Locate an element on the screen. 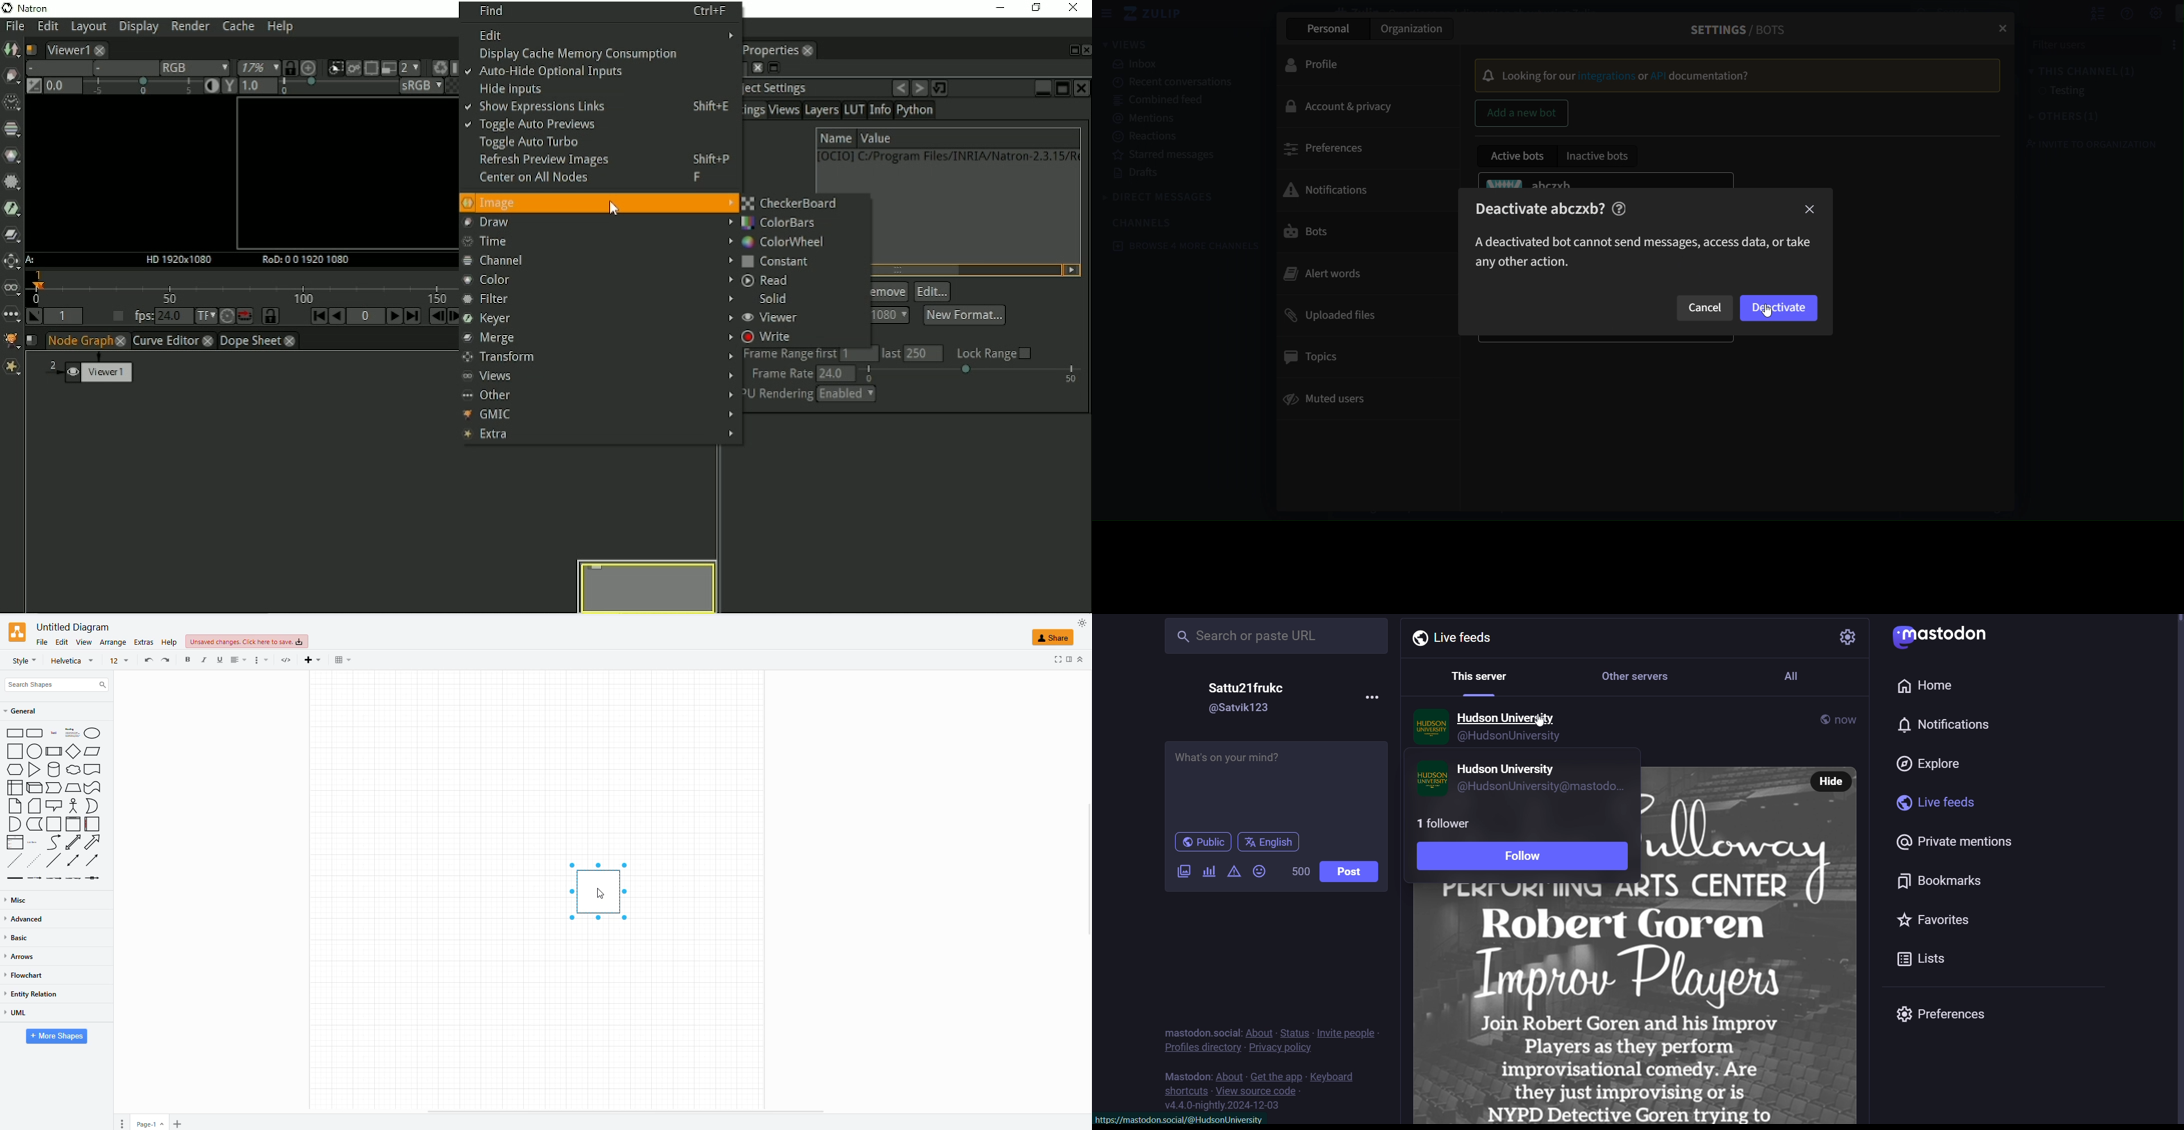 The width and height of the screenshot is (2184, 1148). text is located at coordinates (53, 734).